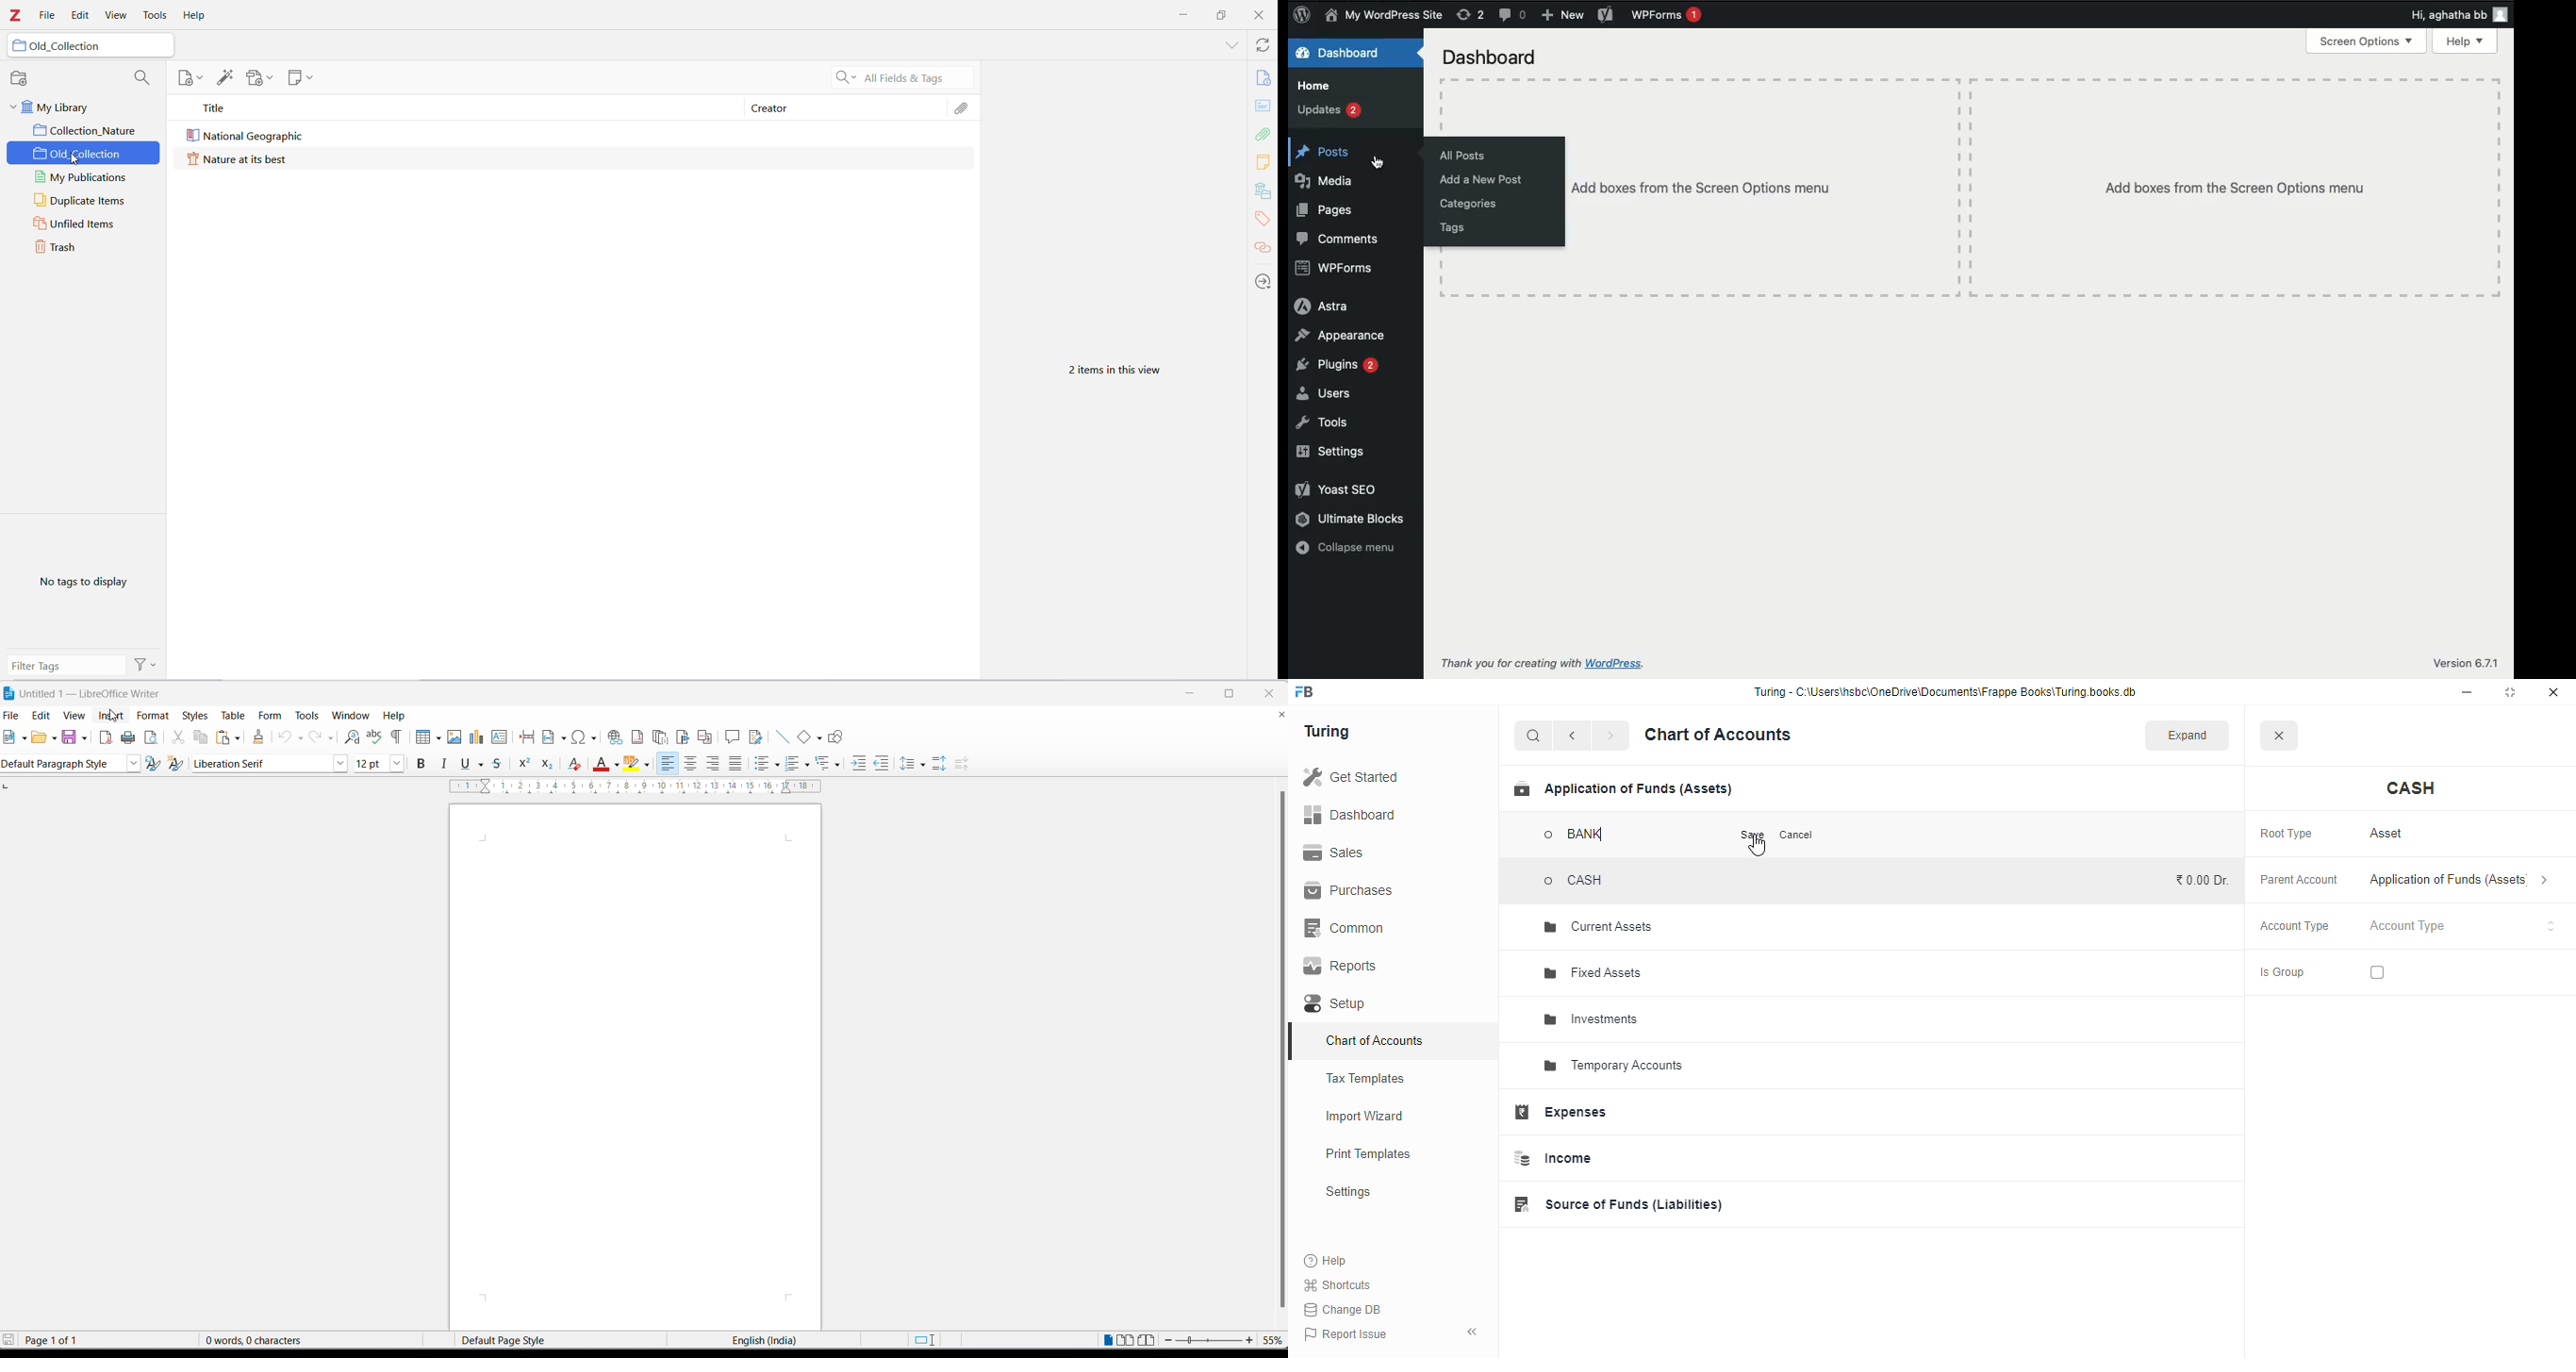 The image size is (2576, 1372). Describe the element at coordinates (1473, 1332) in the screenshot. I see `toggle sidebar` at that location.